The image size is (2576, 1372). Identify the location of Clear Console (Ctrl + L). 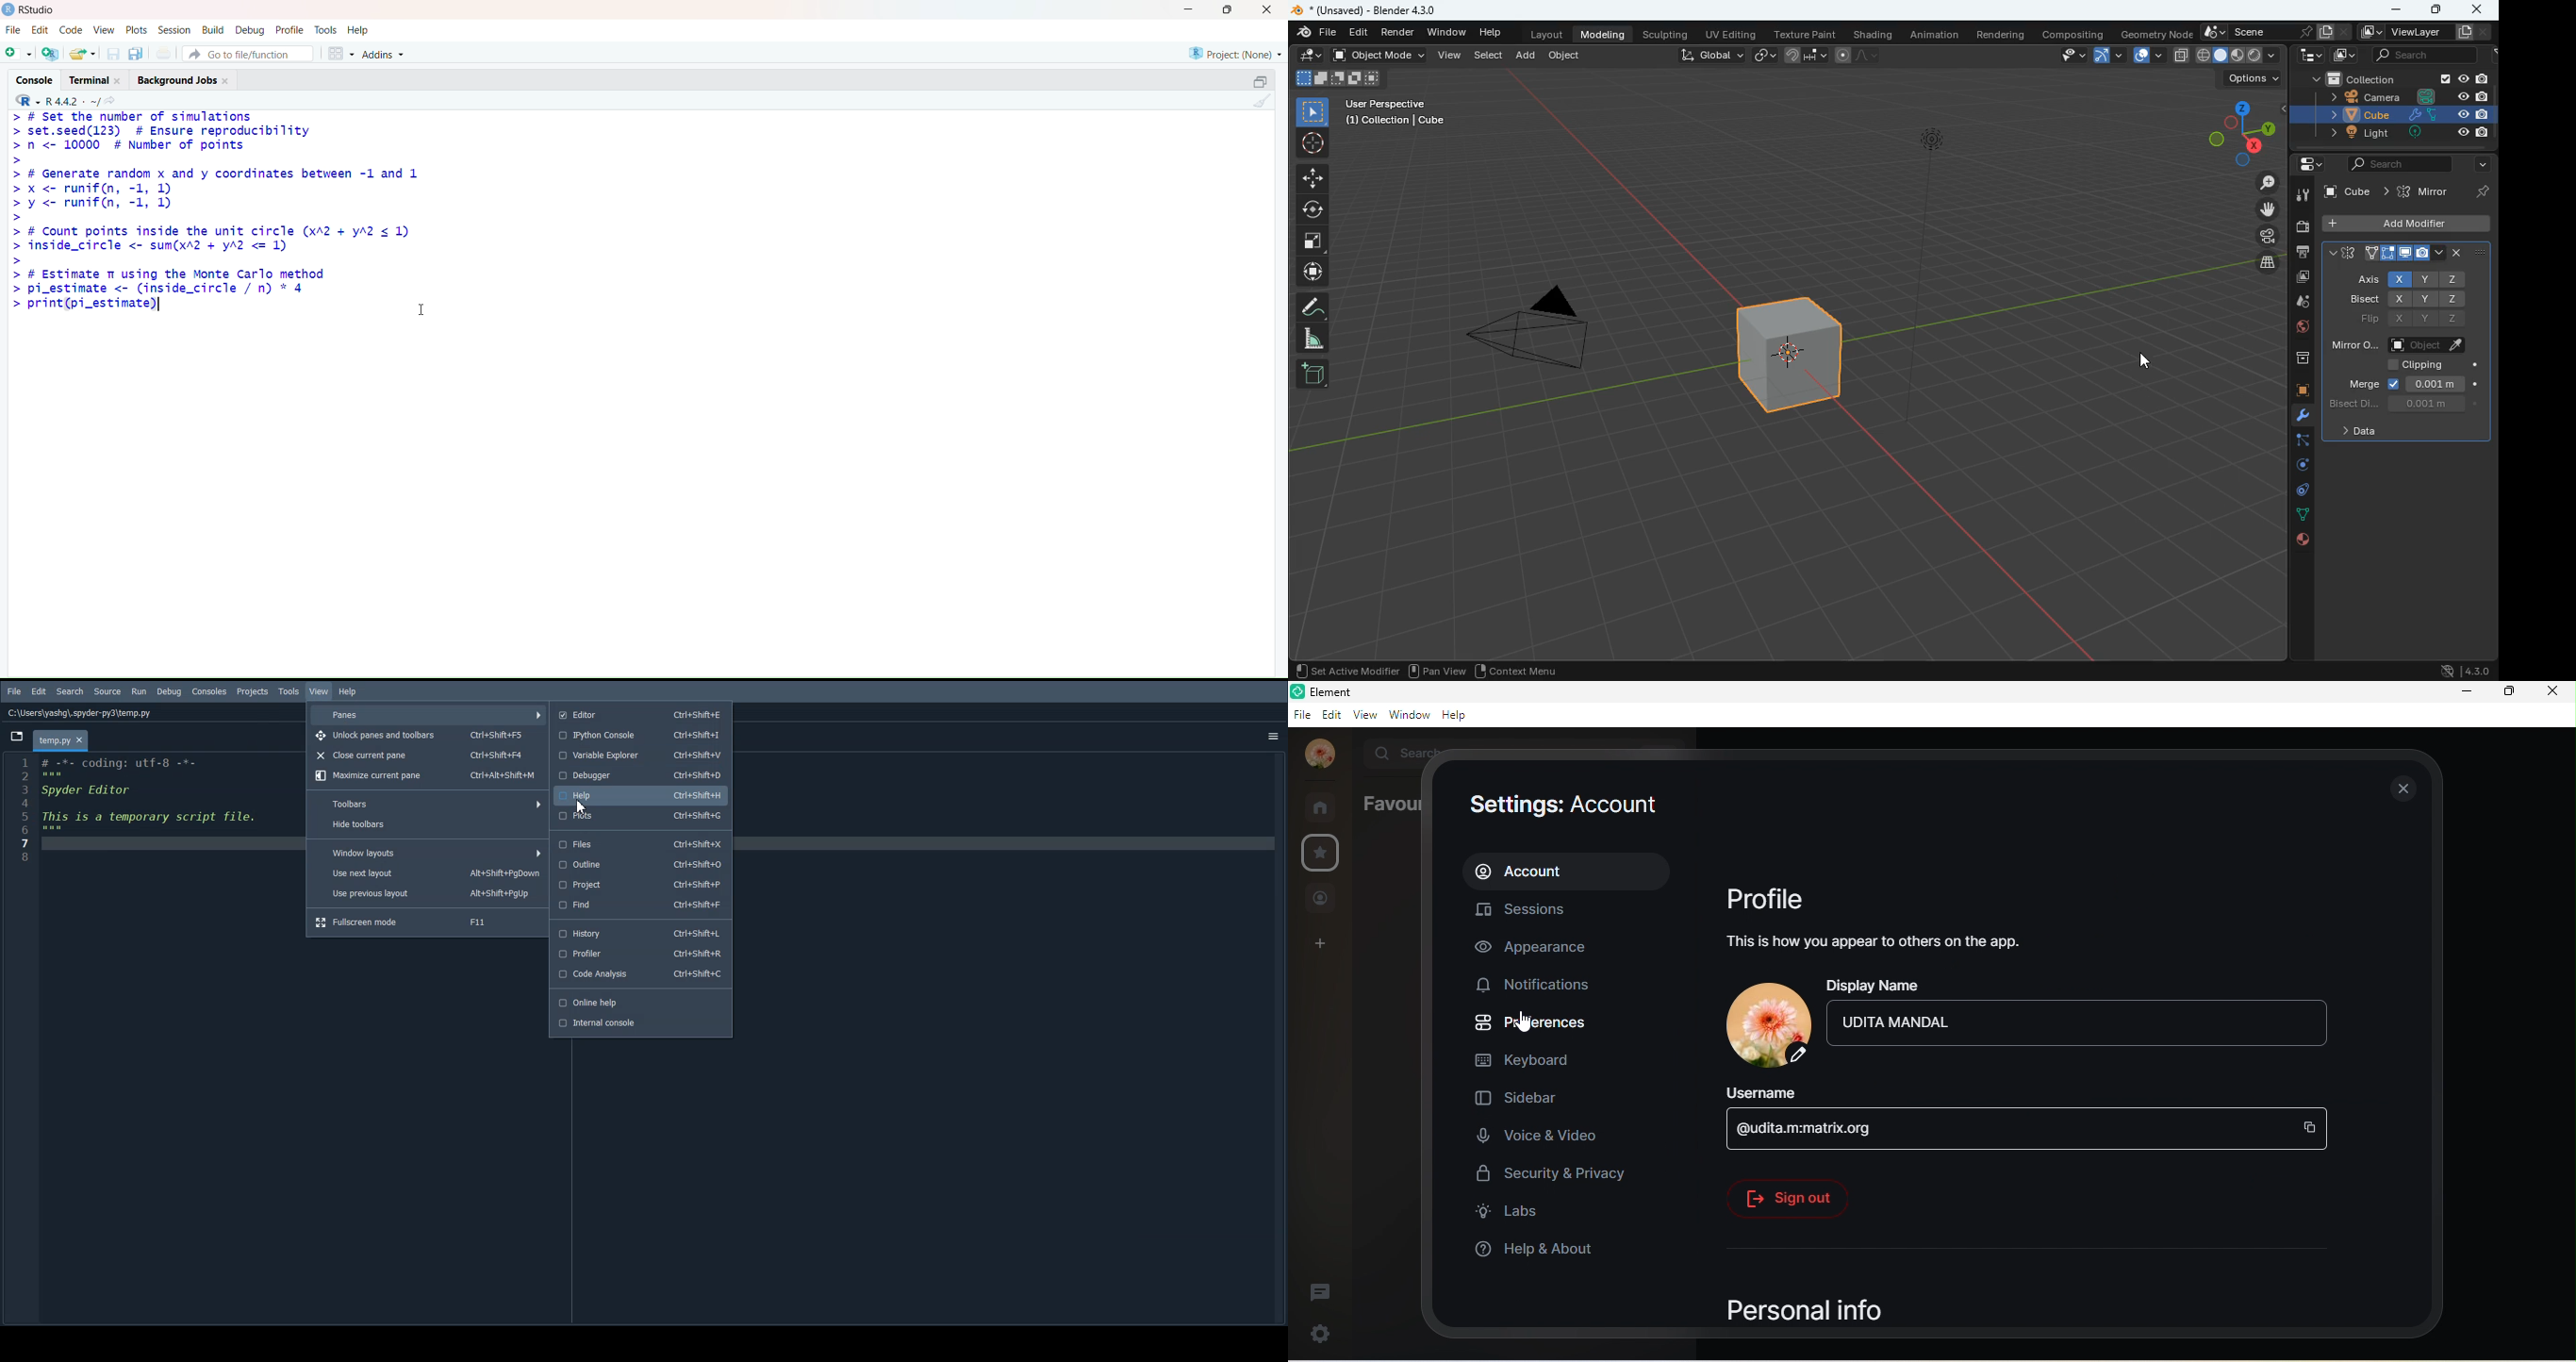
(1263, 107).